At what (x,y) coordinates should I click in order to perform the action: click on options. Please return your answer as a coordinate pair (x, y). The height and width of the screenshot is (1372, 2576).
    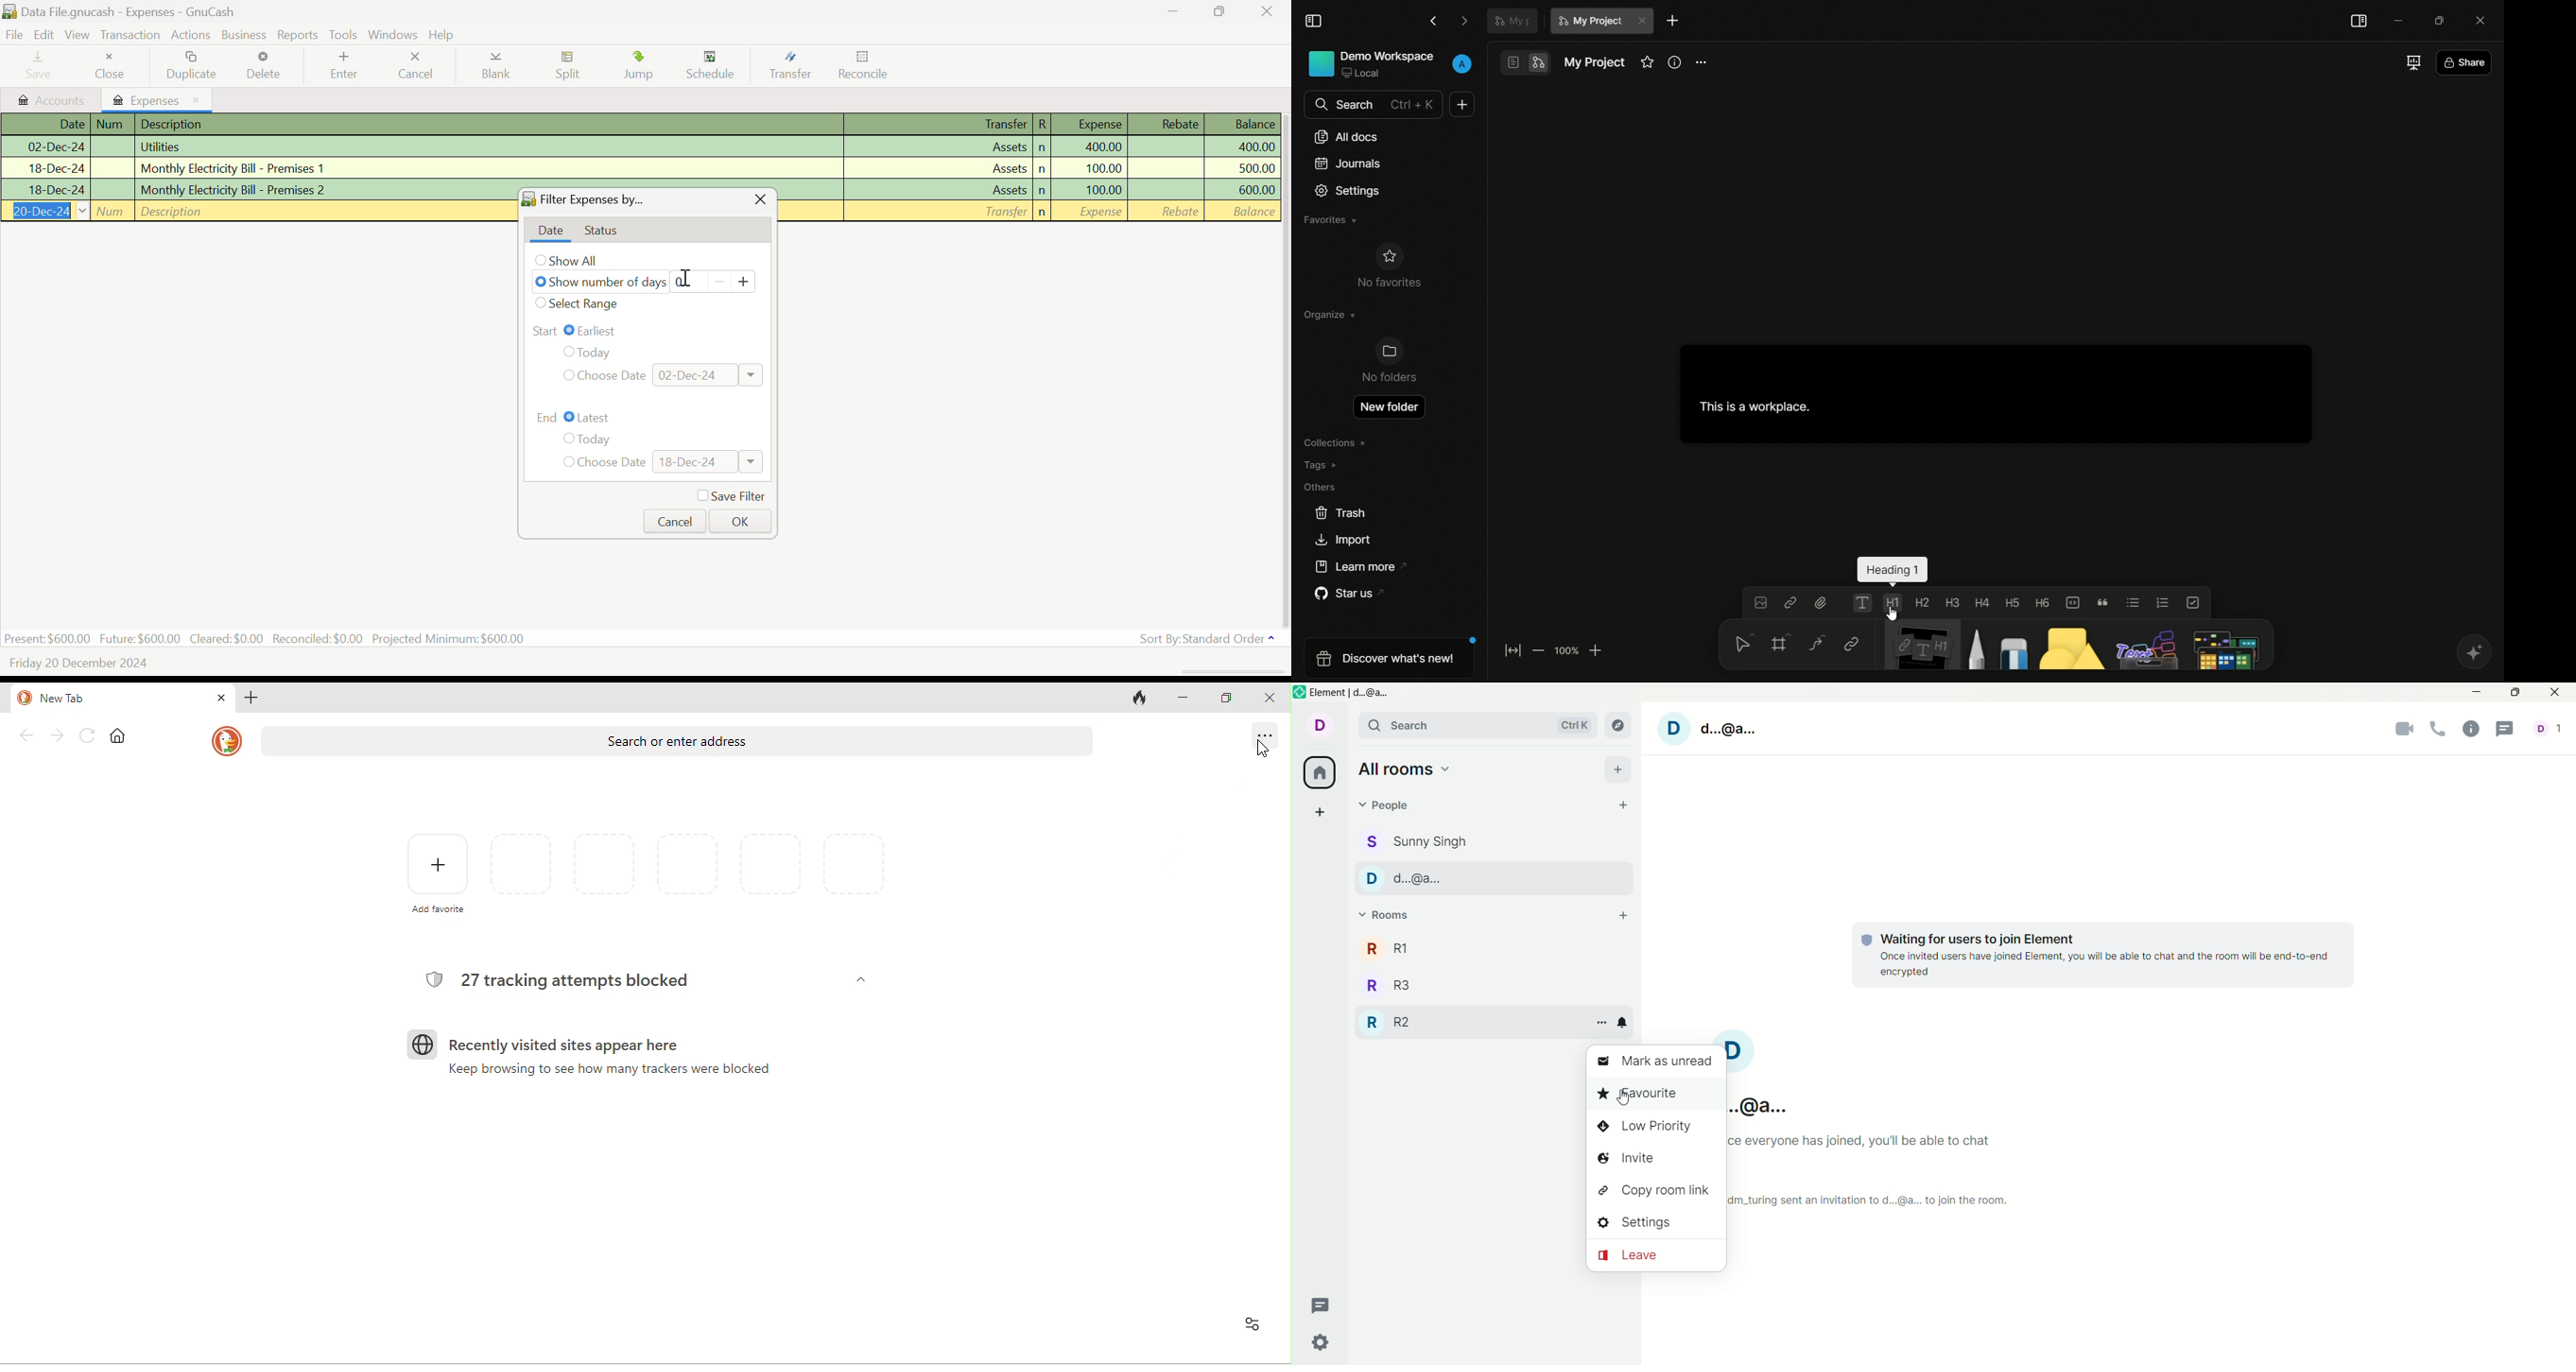
    Looking at the image, I should click on (1266, 734).